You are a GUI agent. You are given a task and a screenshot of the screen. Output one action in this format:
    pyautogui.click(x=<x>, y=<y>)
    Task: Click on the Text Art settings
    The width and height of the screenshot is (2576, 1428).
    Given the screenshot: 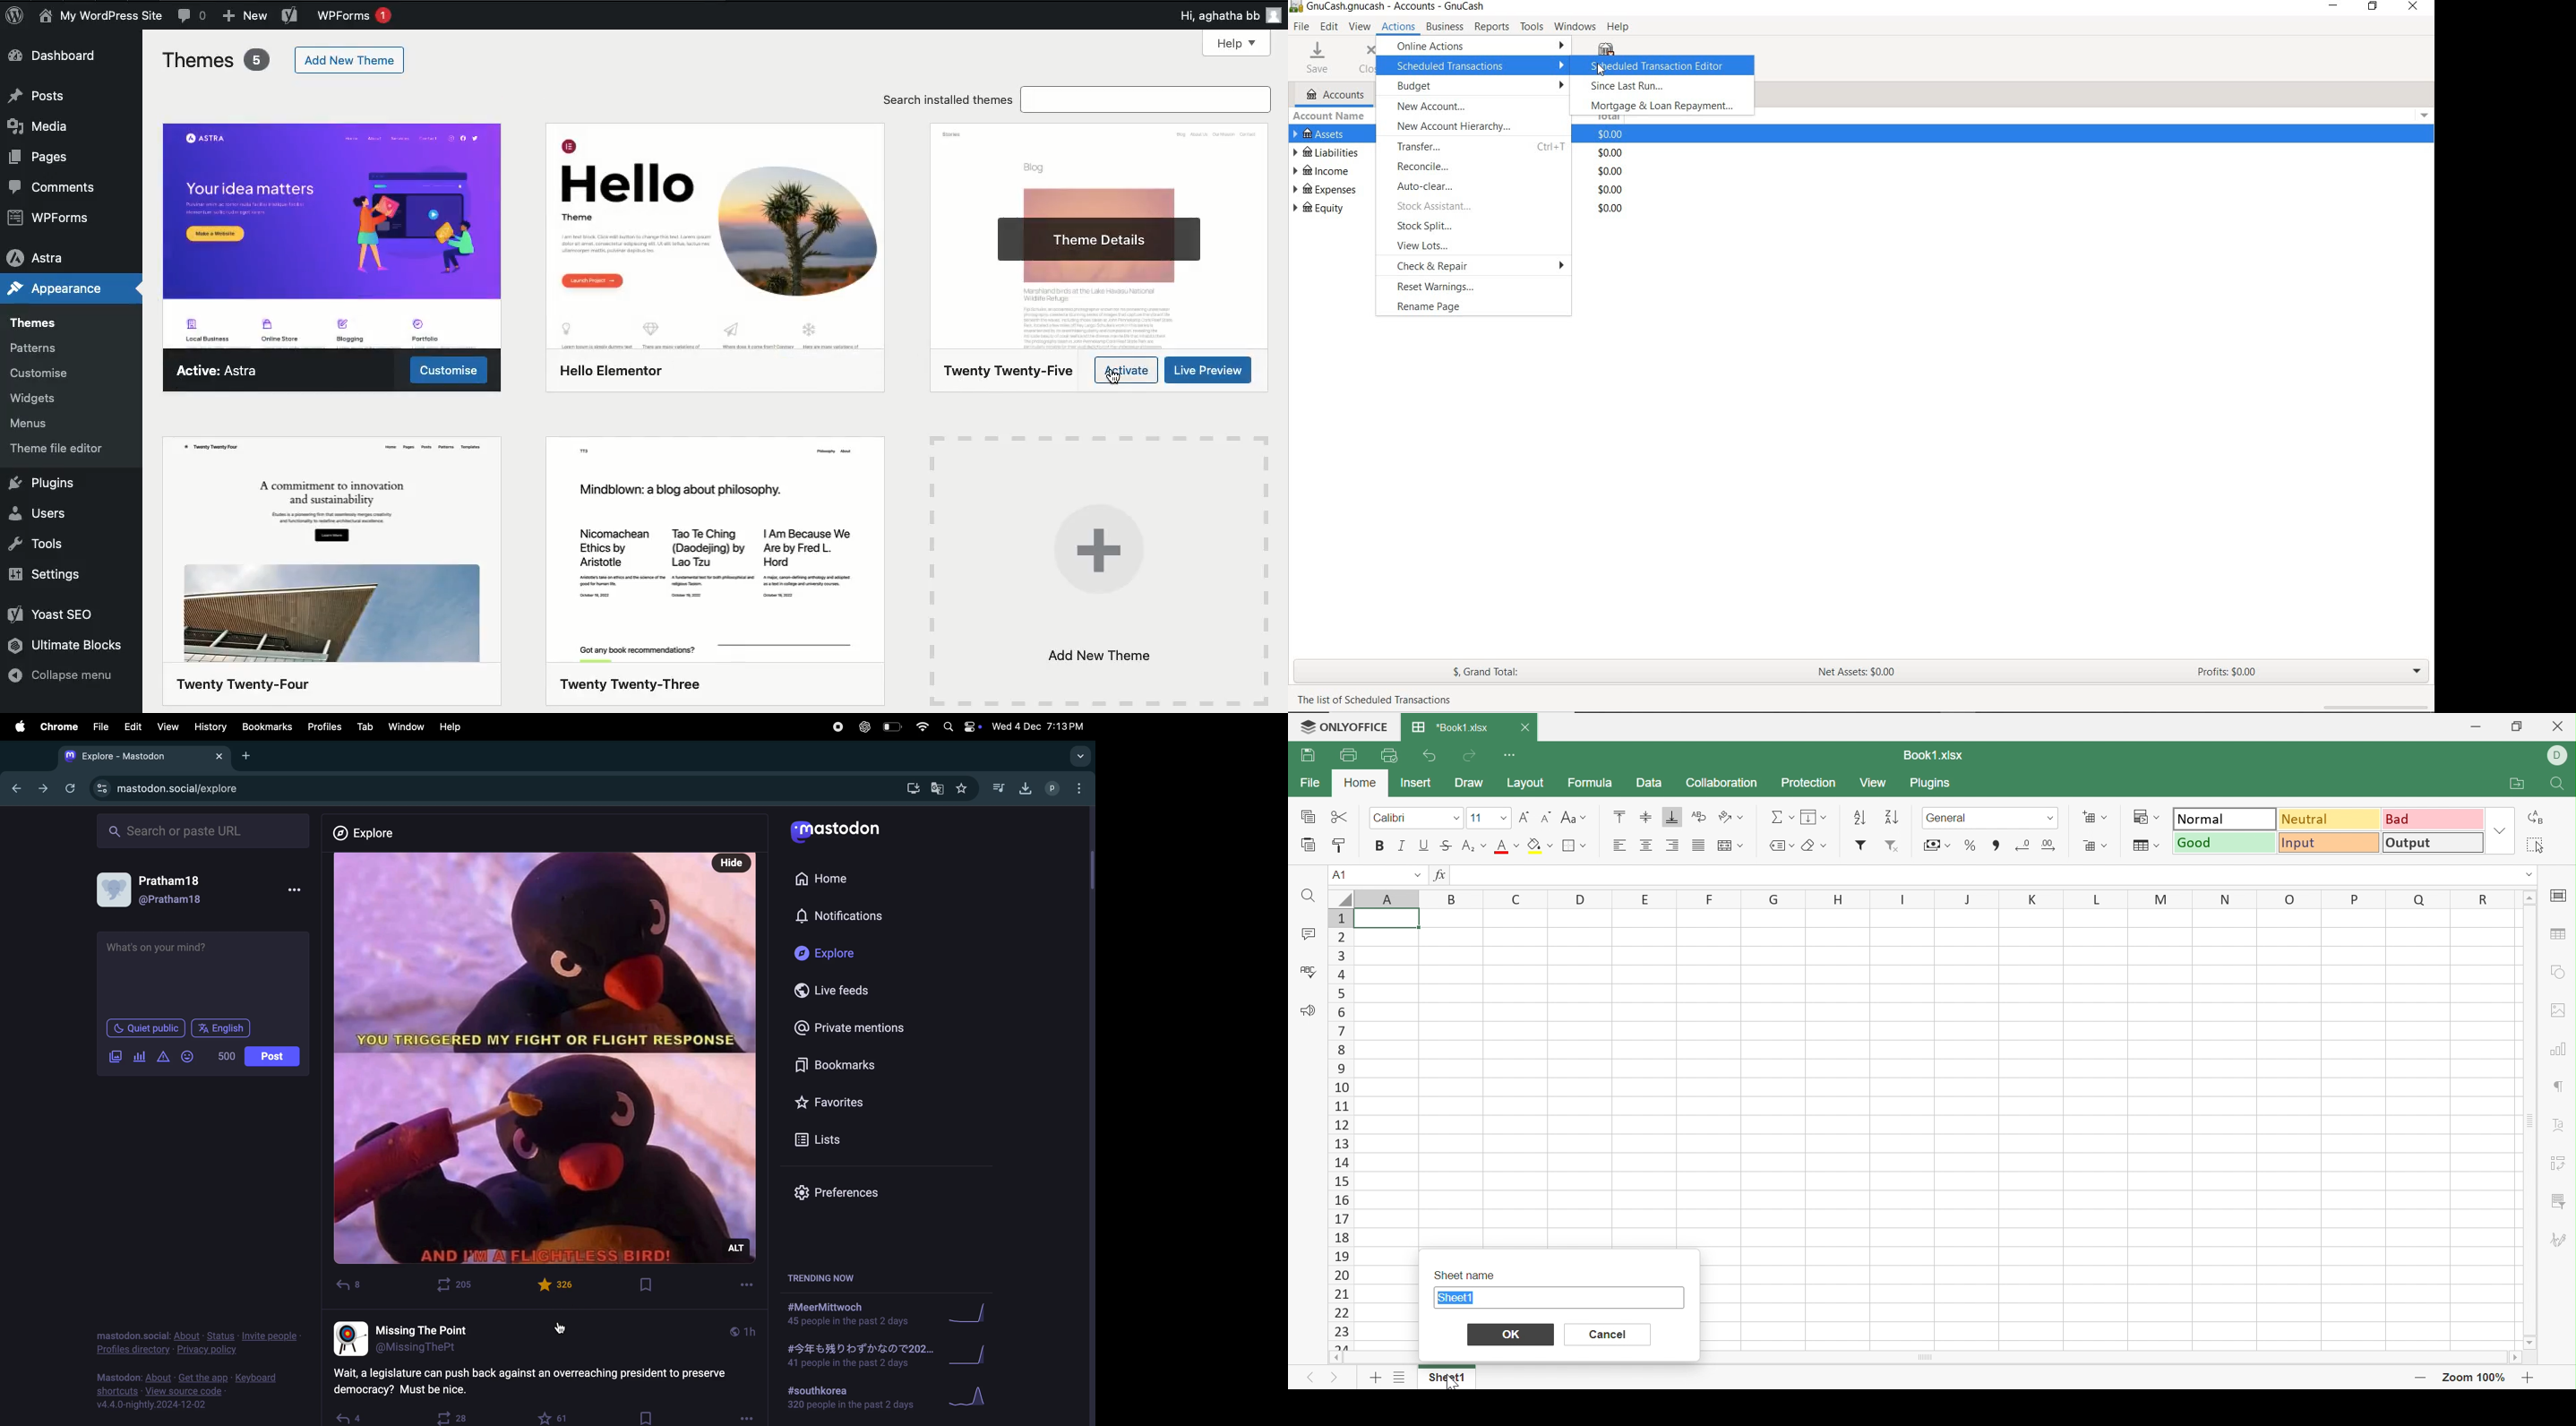 What is the action you would take?
    pyautogui.click(x=2560, y=1123)
    